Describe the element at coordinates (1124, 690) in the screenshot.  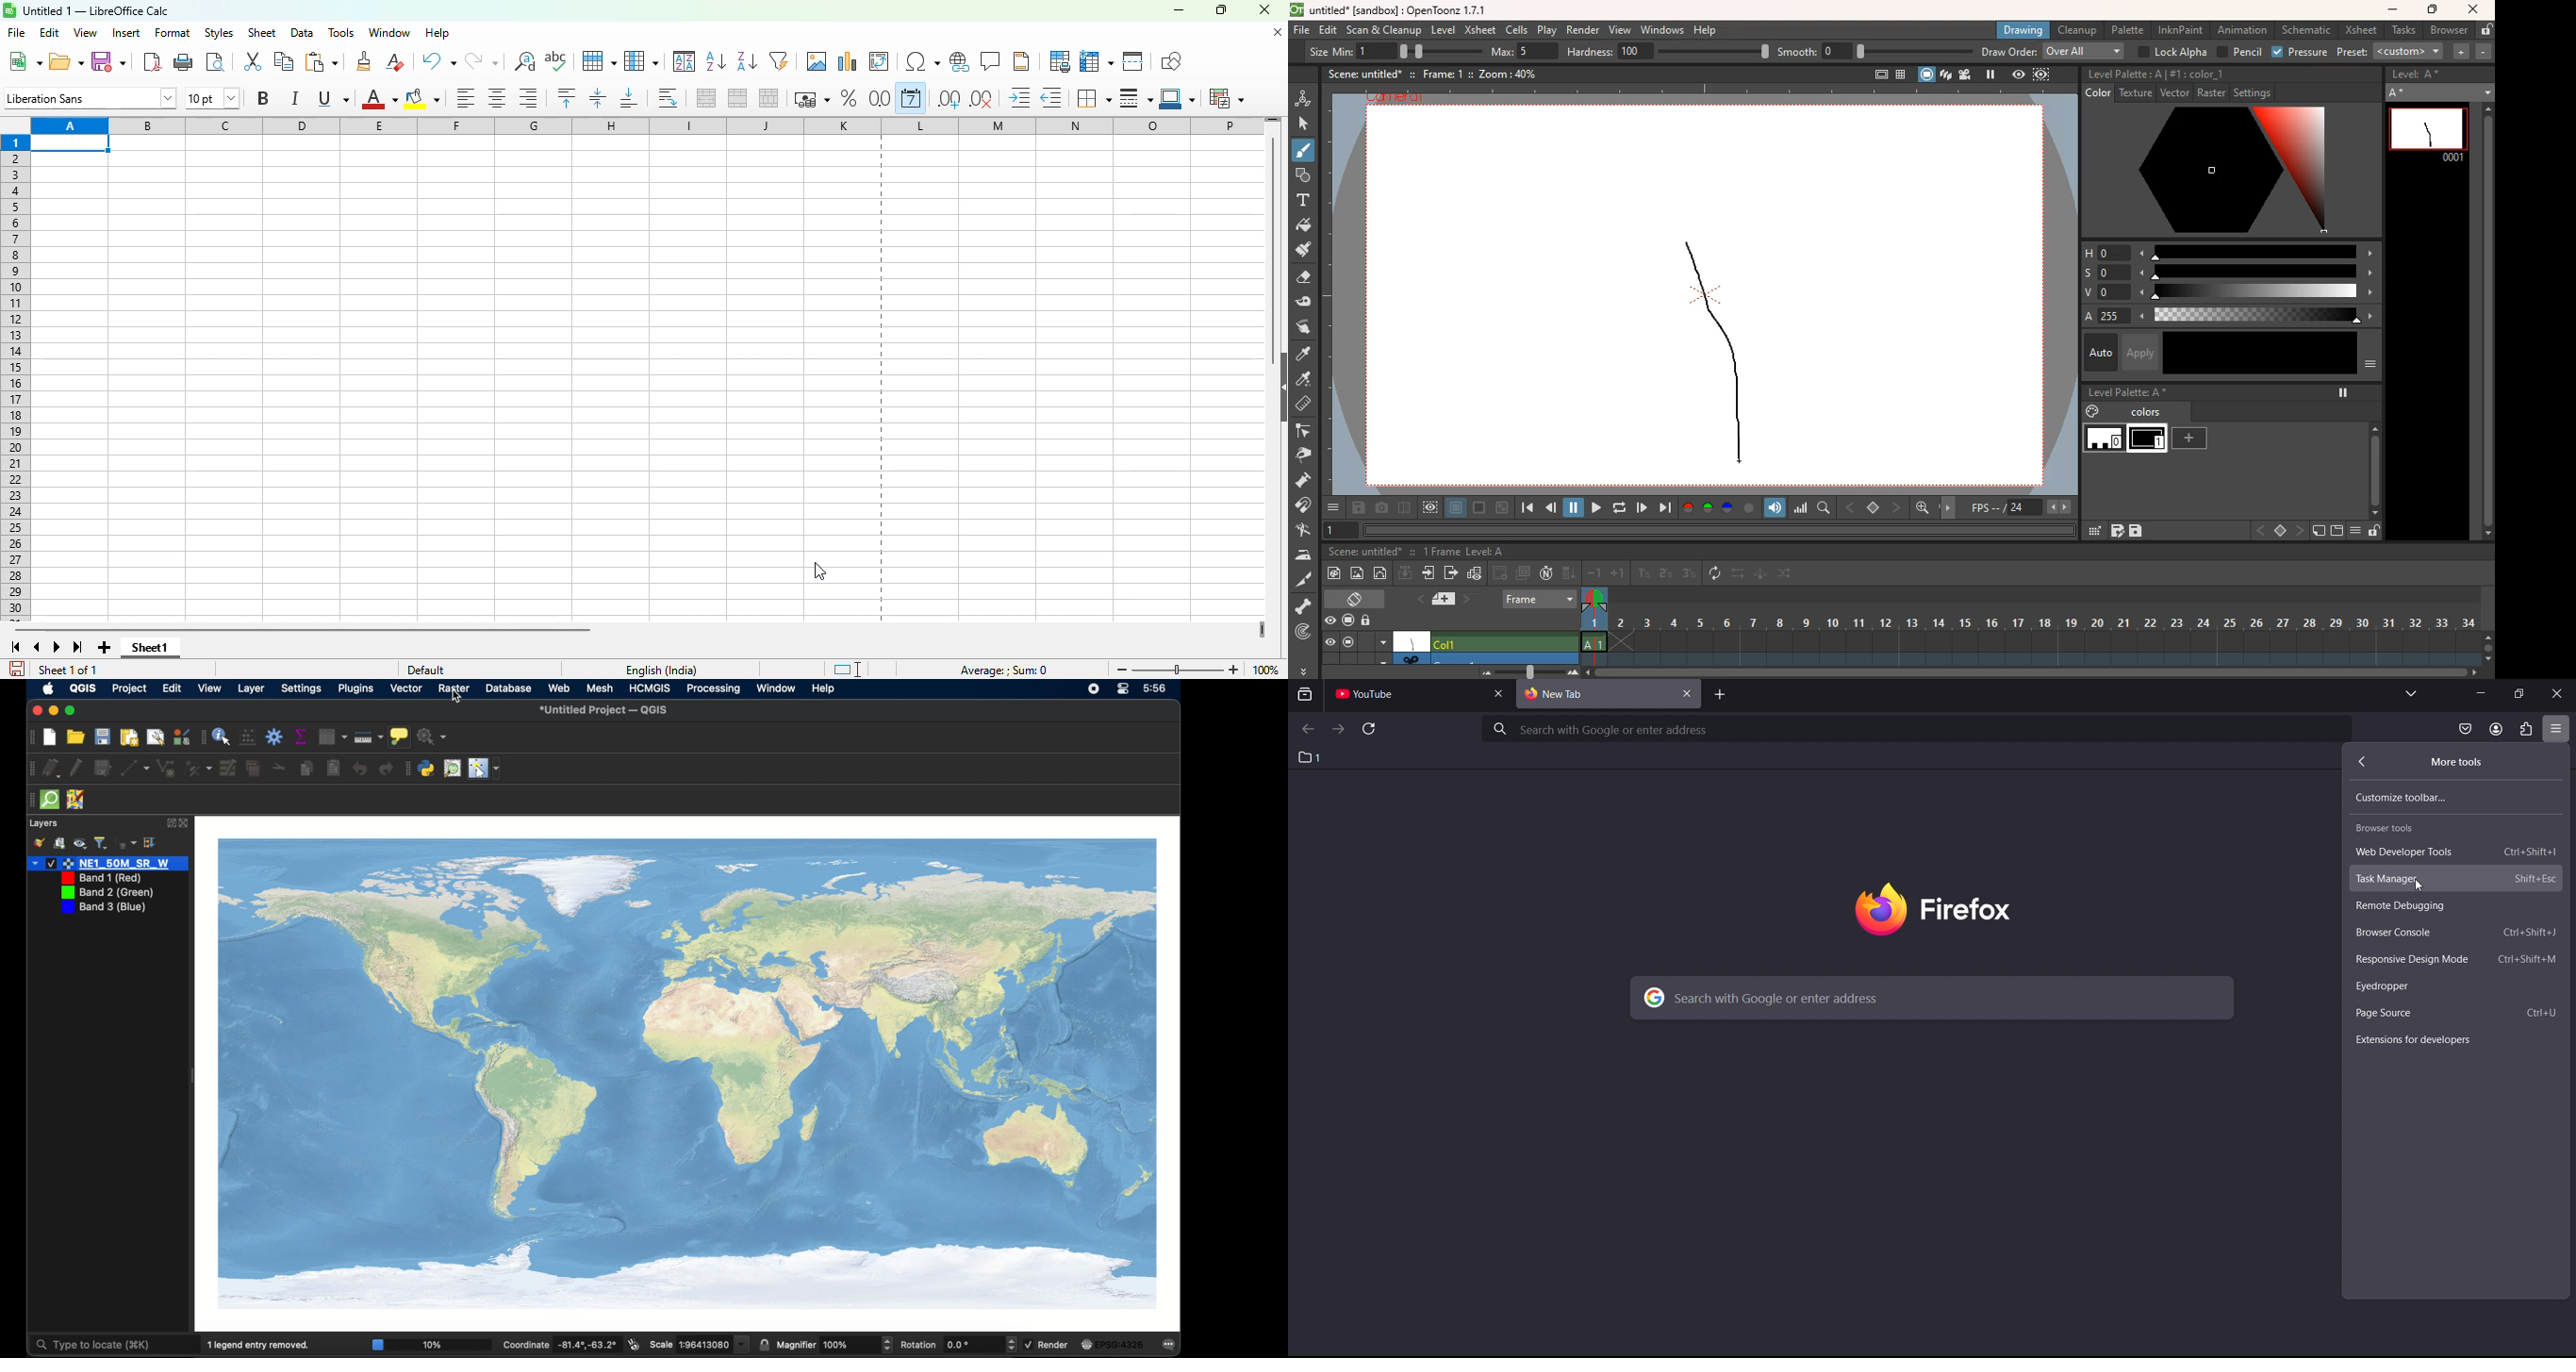
I see `control center` at that location.